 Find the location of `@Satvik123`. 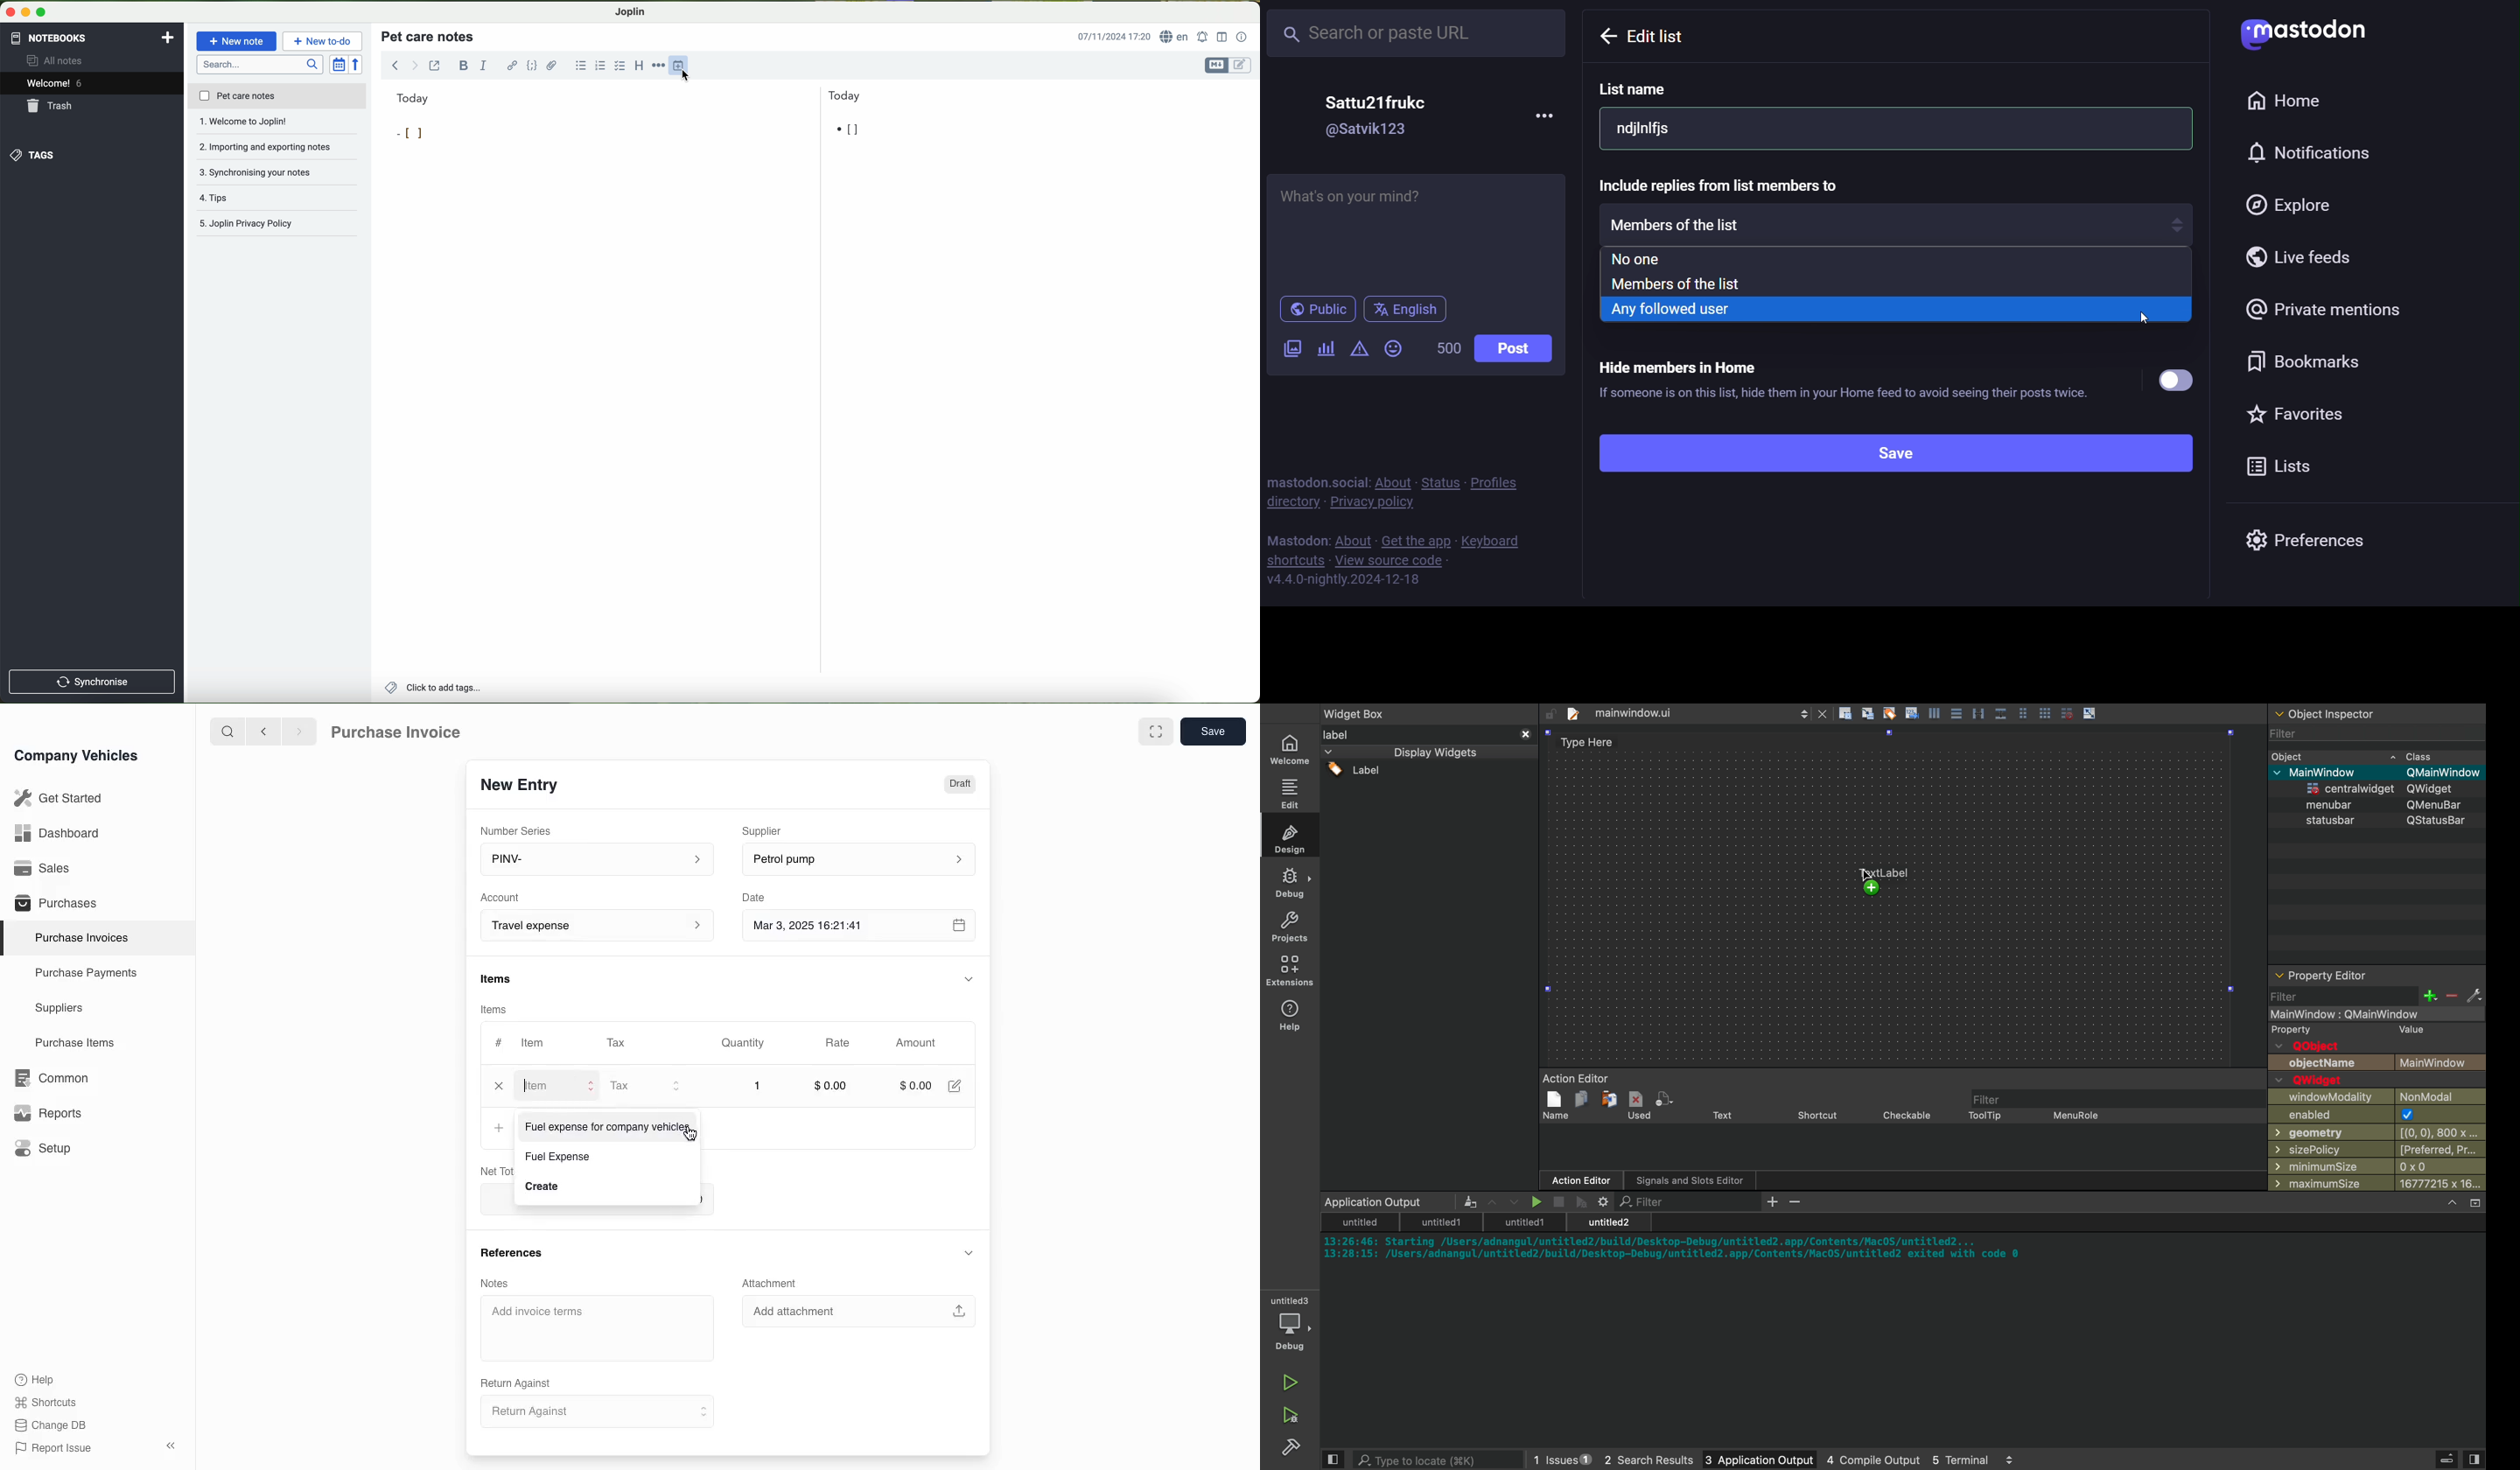

@Satvik123 is located at coordinates (1374, 129).